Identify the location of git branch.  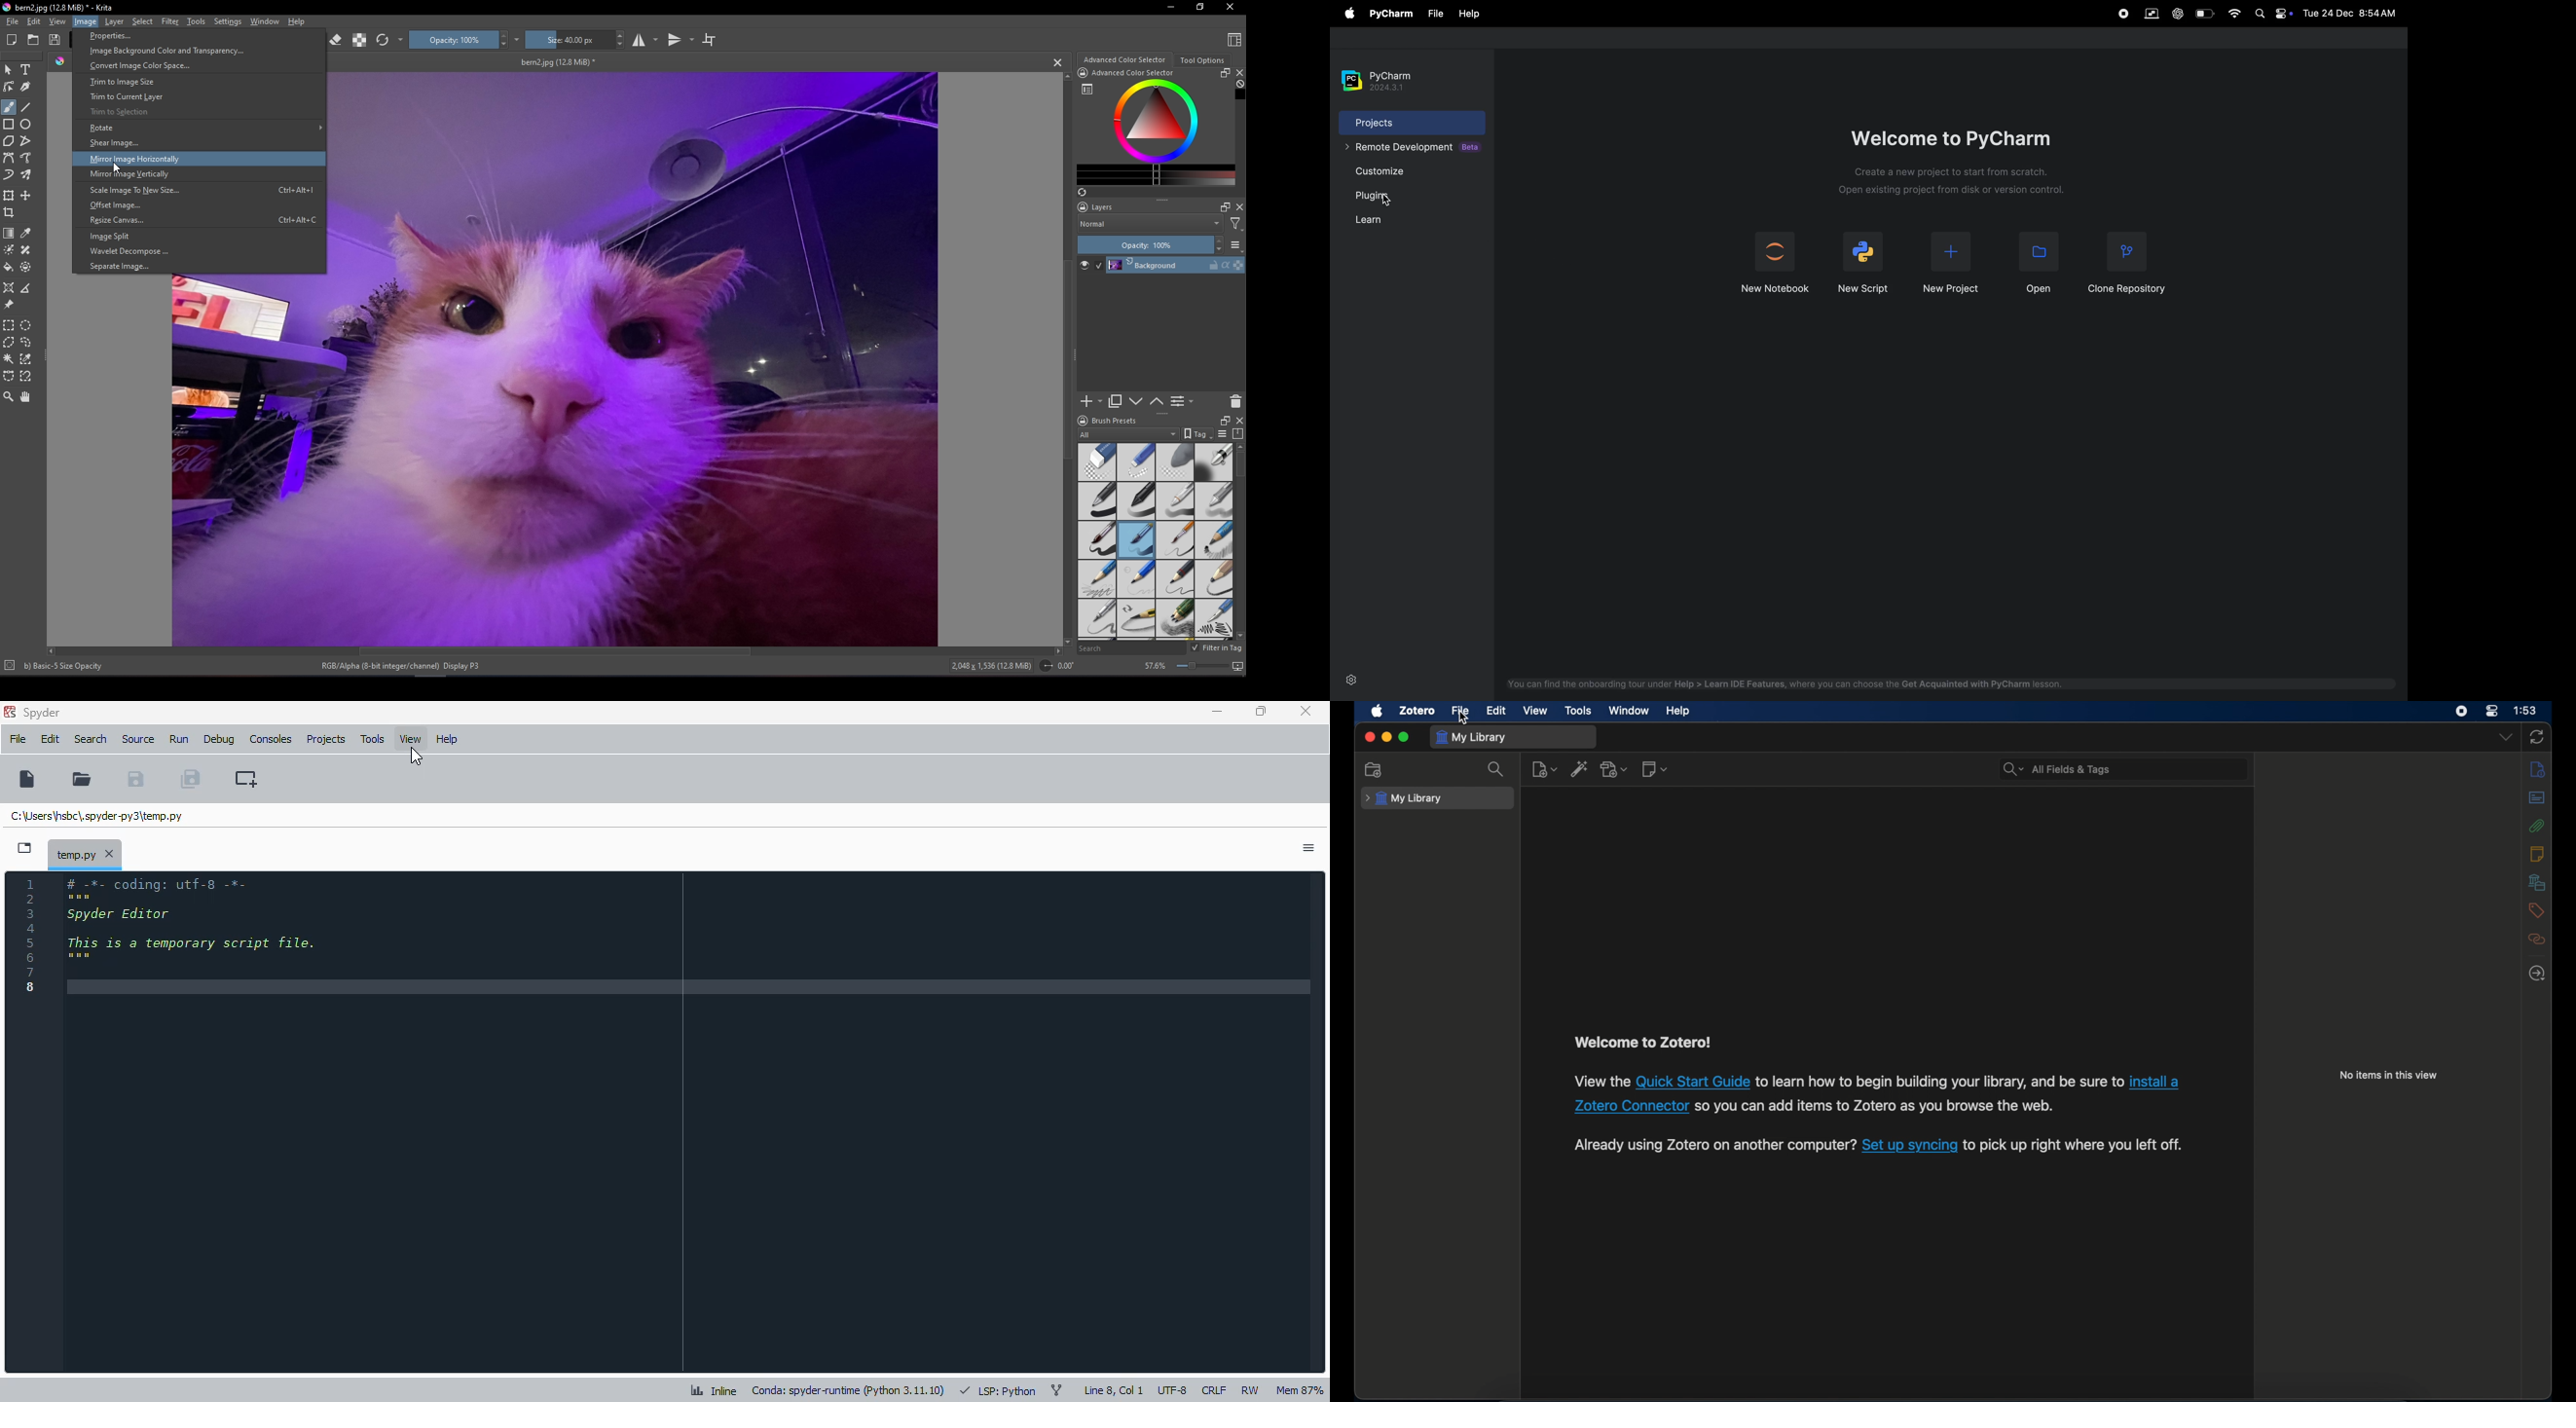
(1056, 1390).